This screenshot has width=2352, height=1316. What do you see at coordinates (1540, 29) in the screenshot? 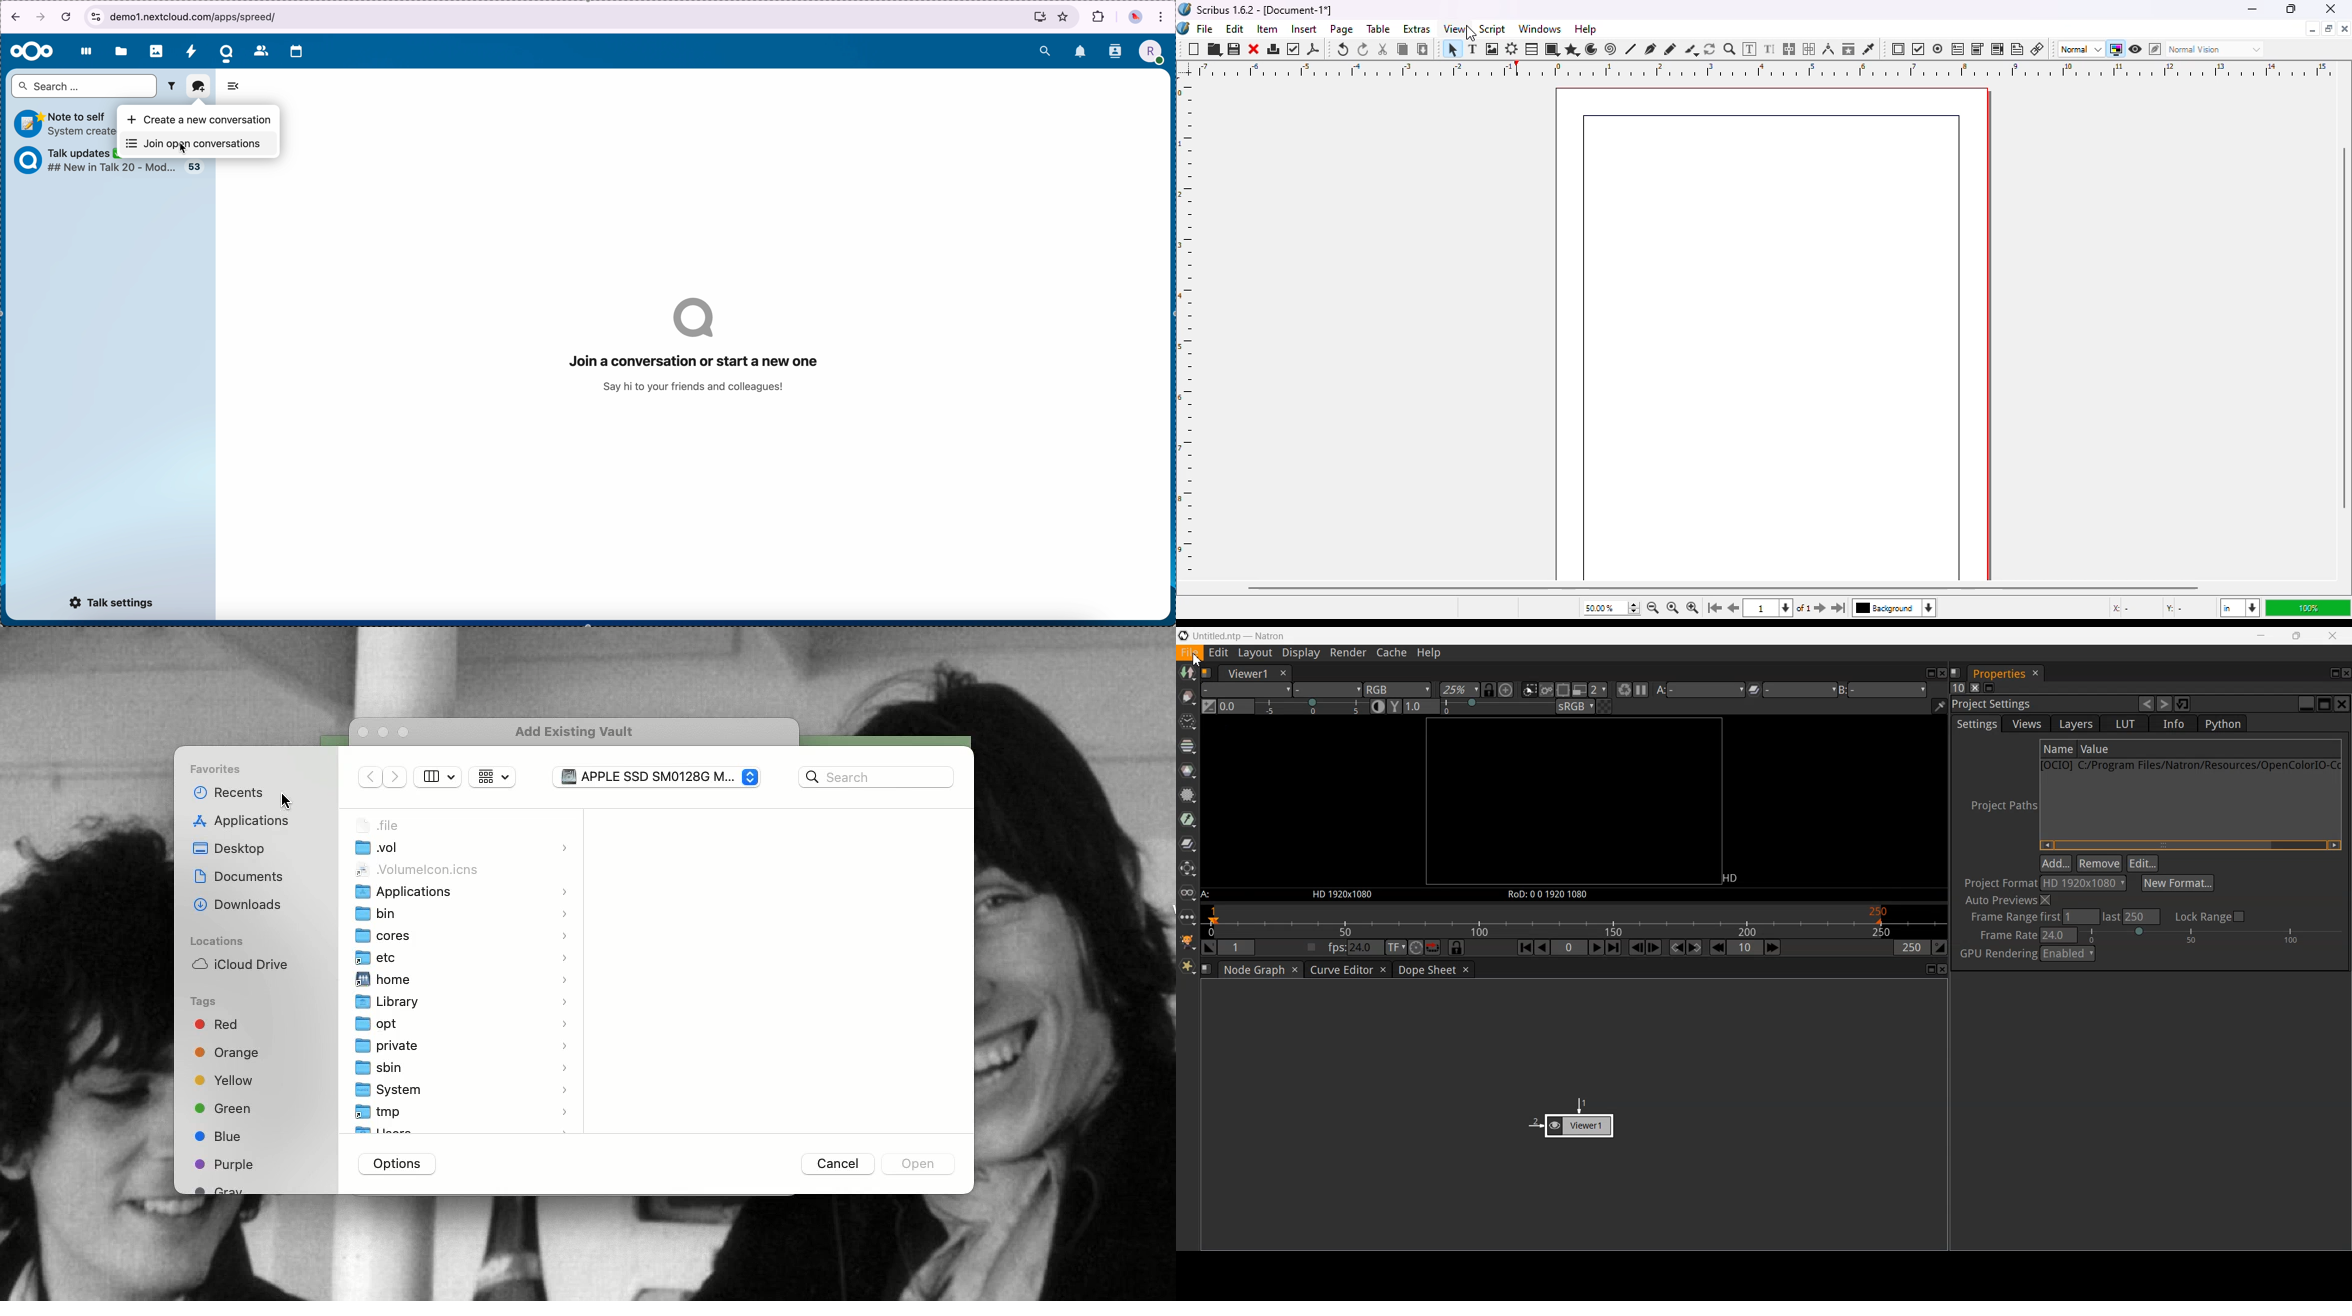
I see `windows` at bounding box center [1540, 29].